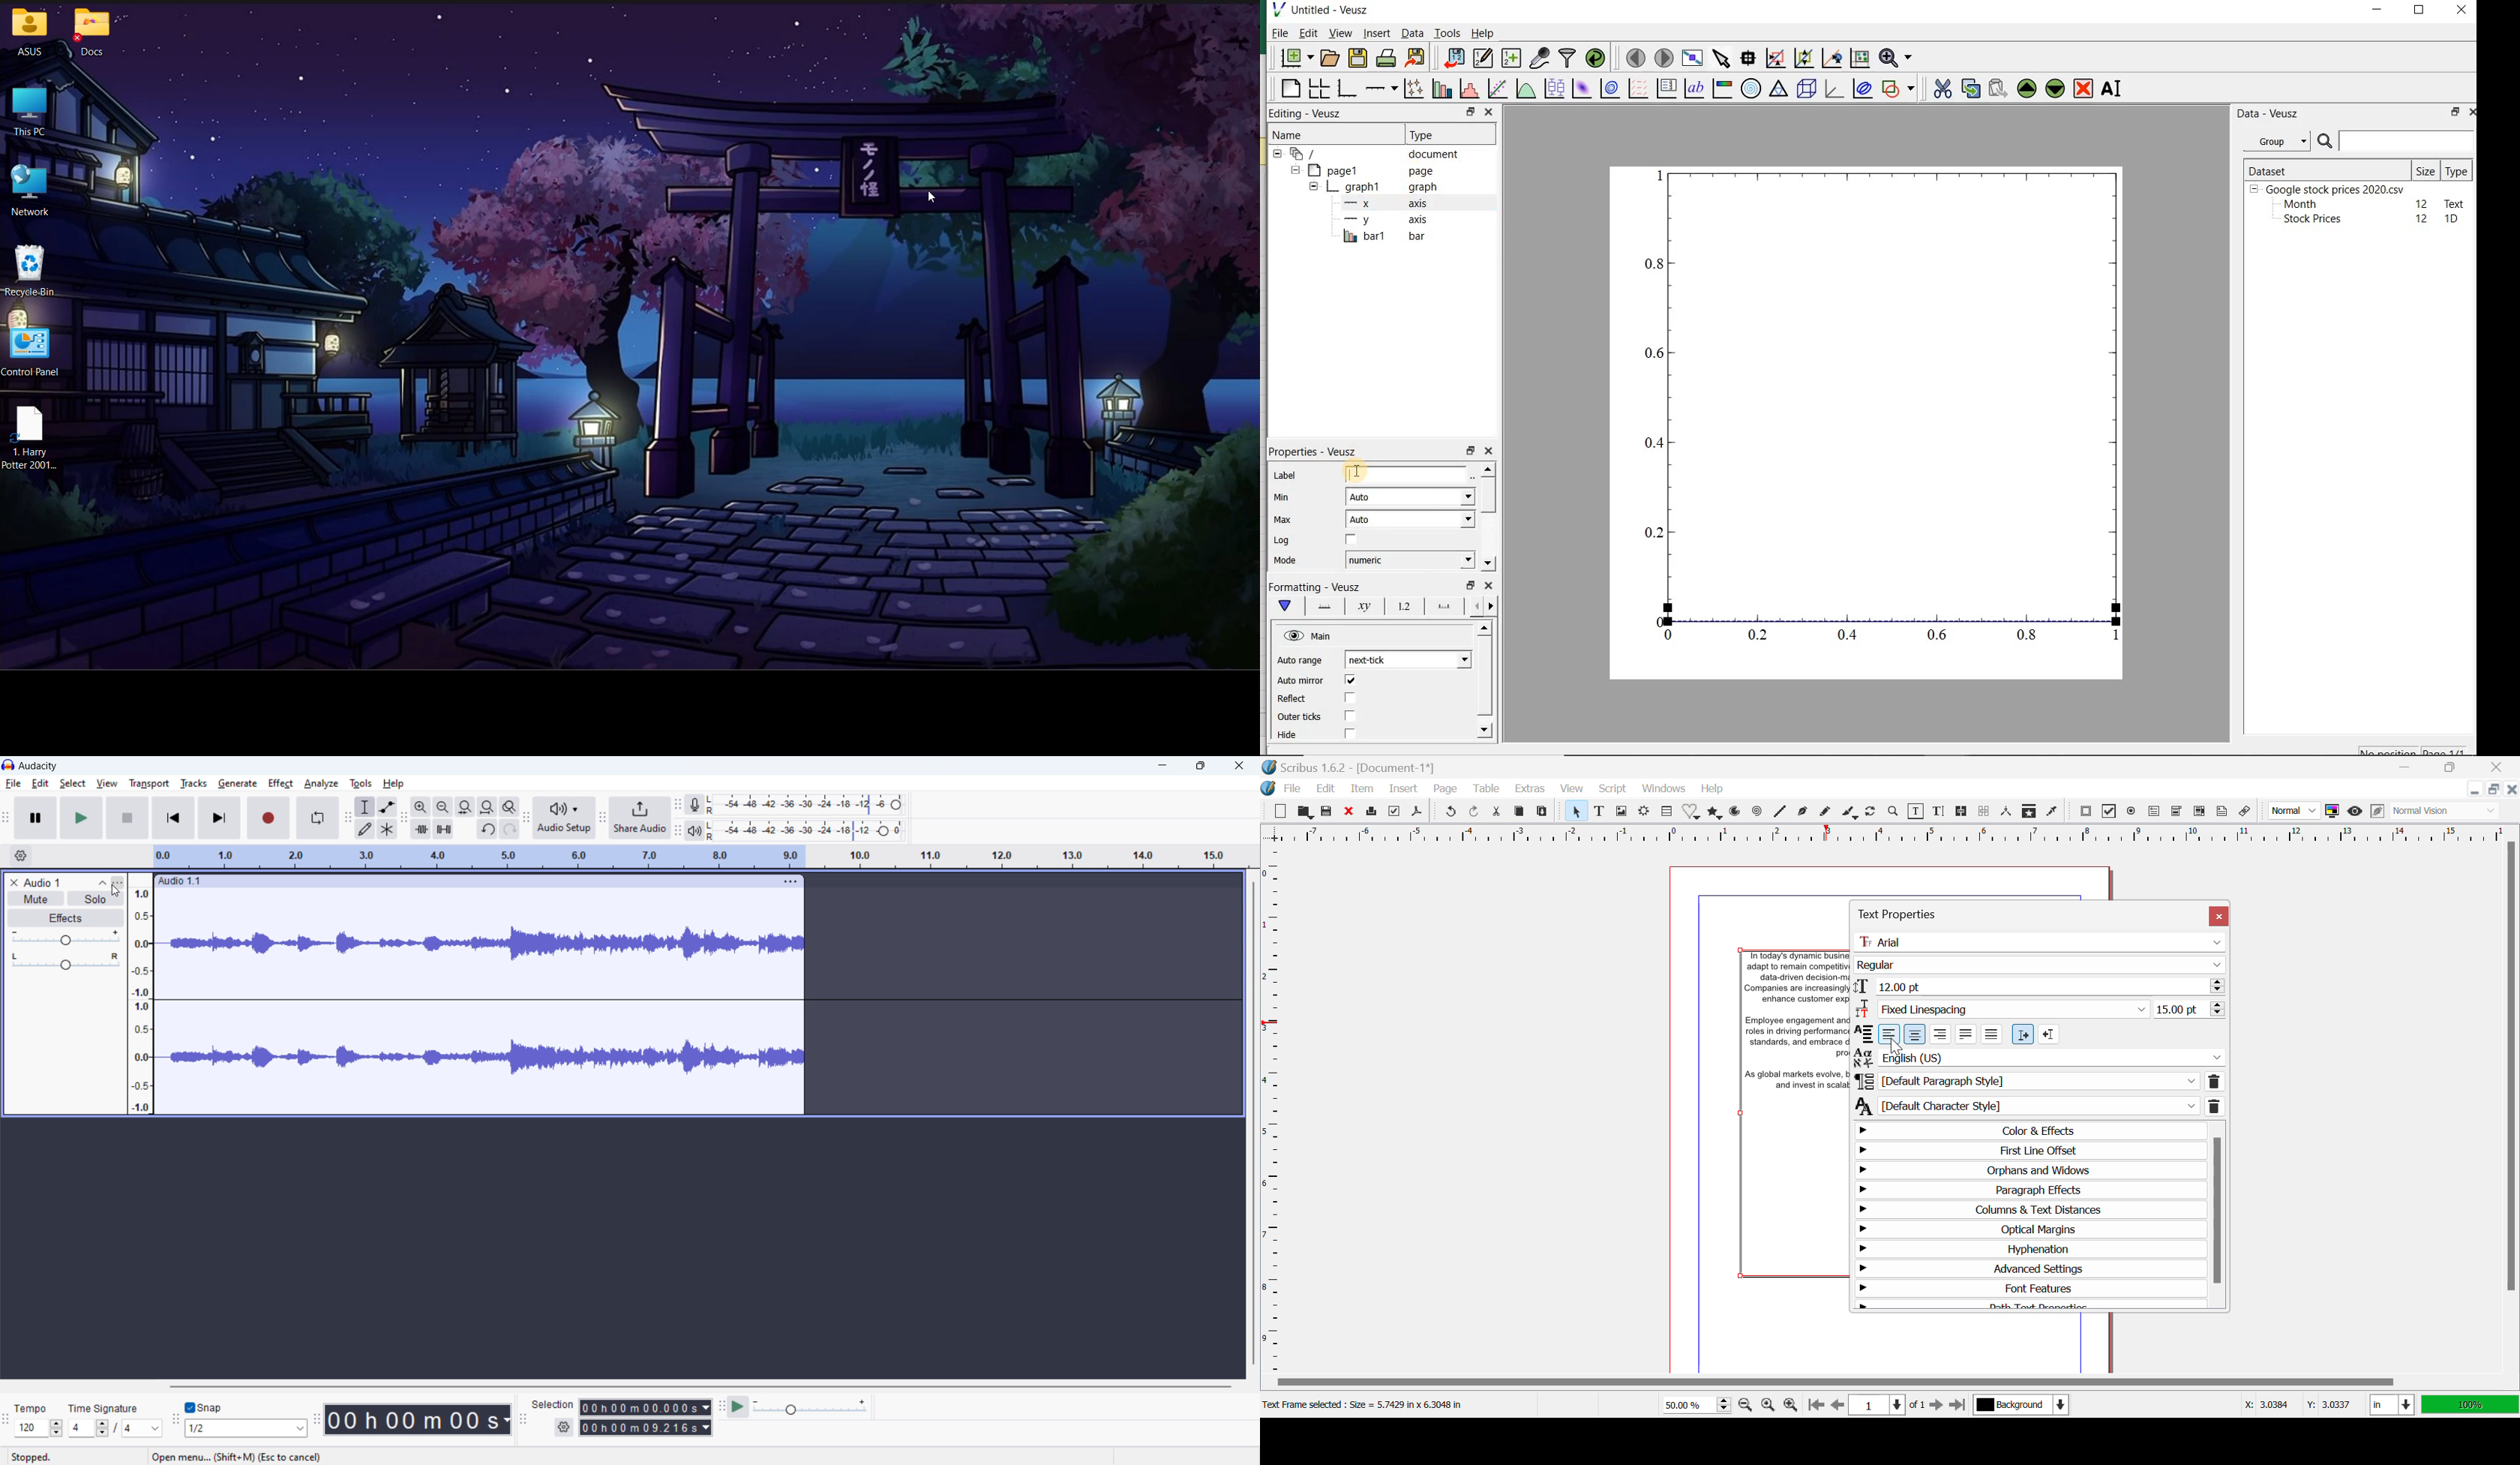 This screenshot has height=1484, width=2520. What do you see at coordinates (220, 818) in the screenshot?
I see `skip to end` at bounding box center [220, 818].